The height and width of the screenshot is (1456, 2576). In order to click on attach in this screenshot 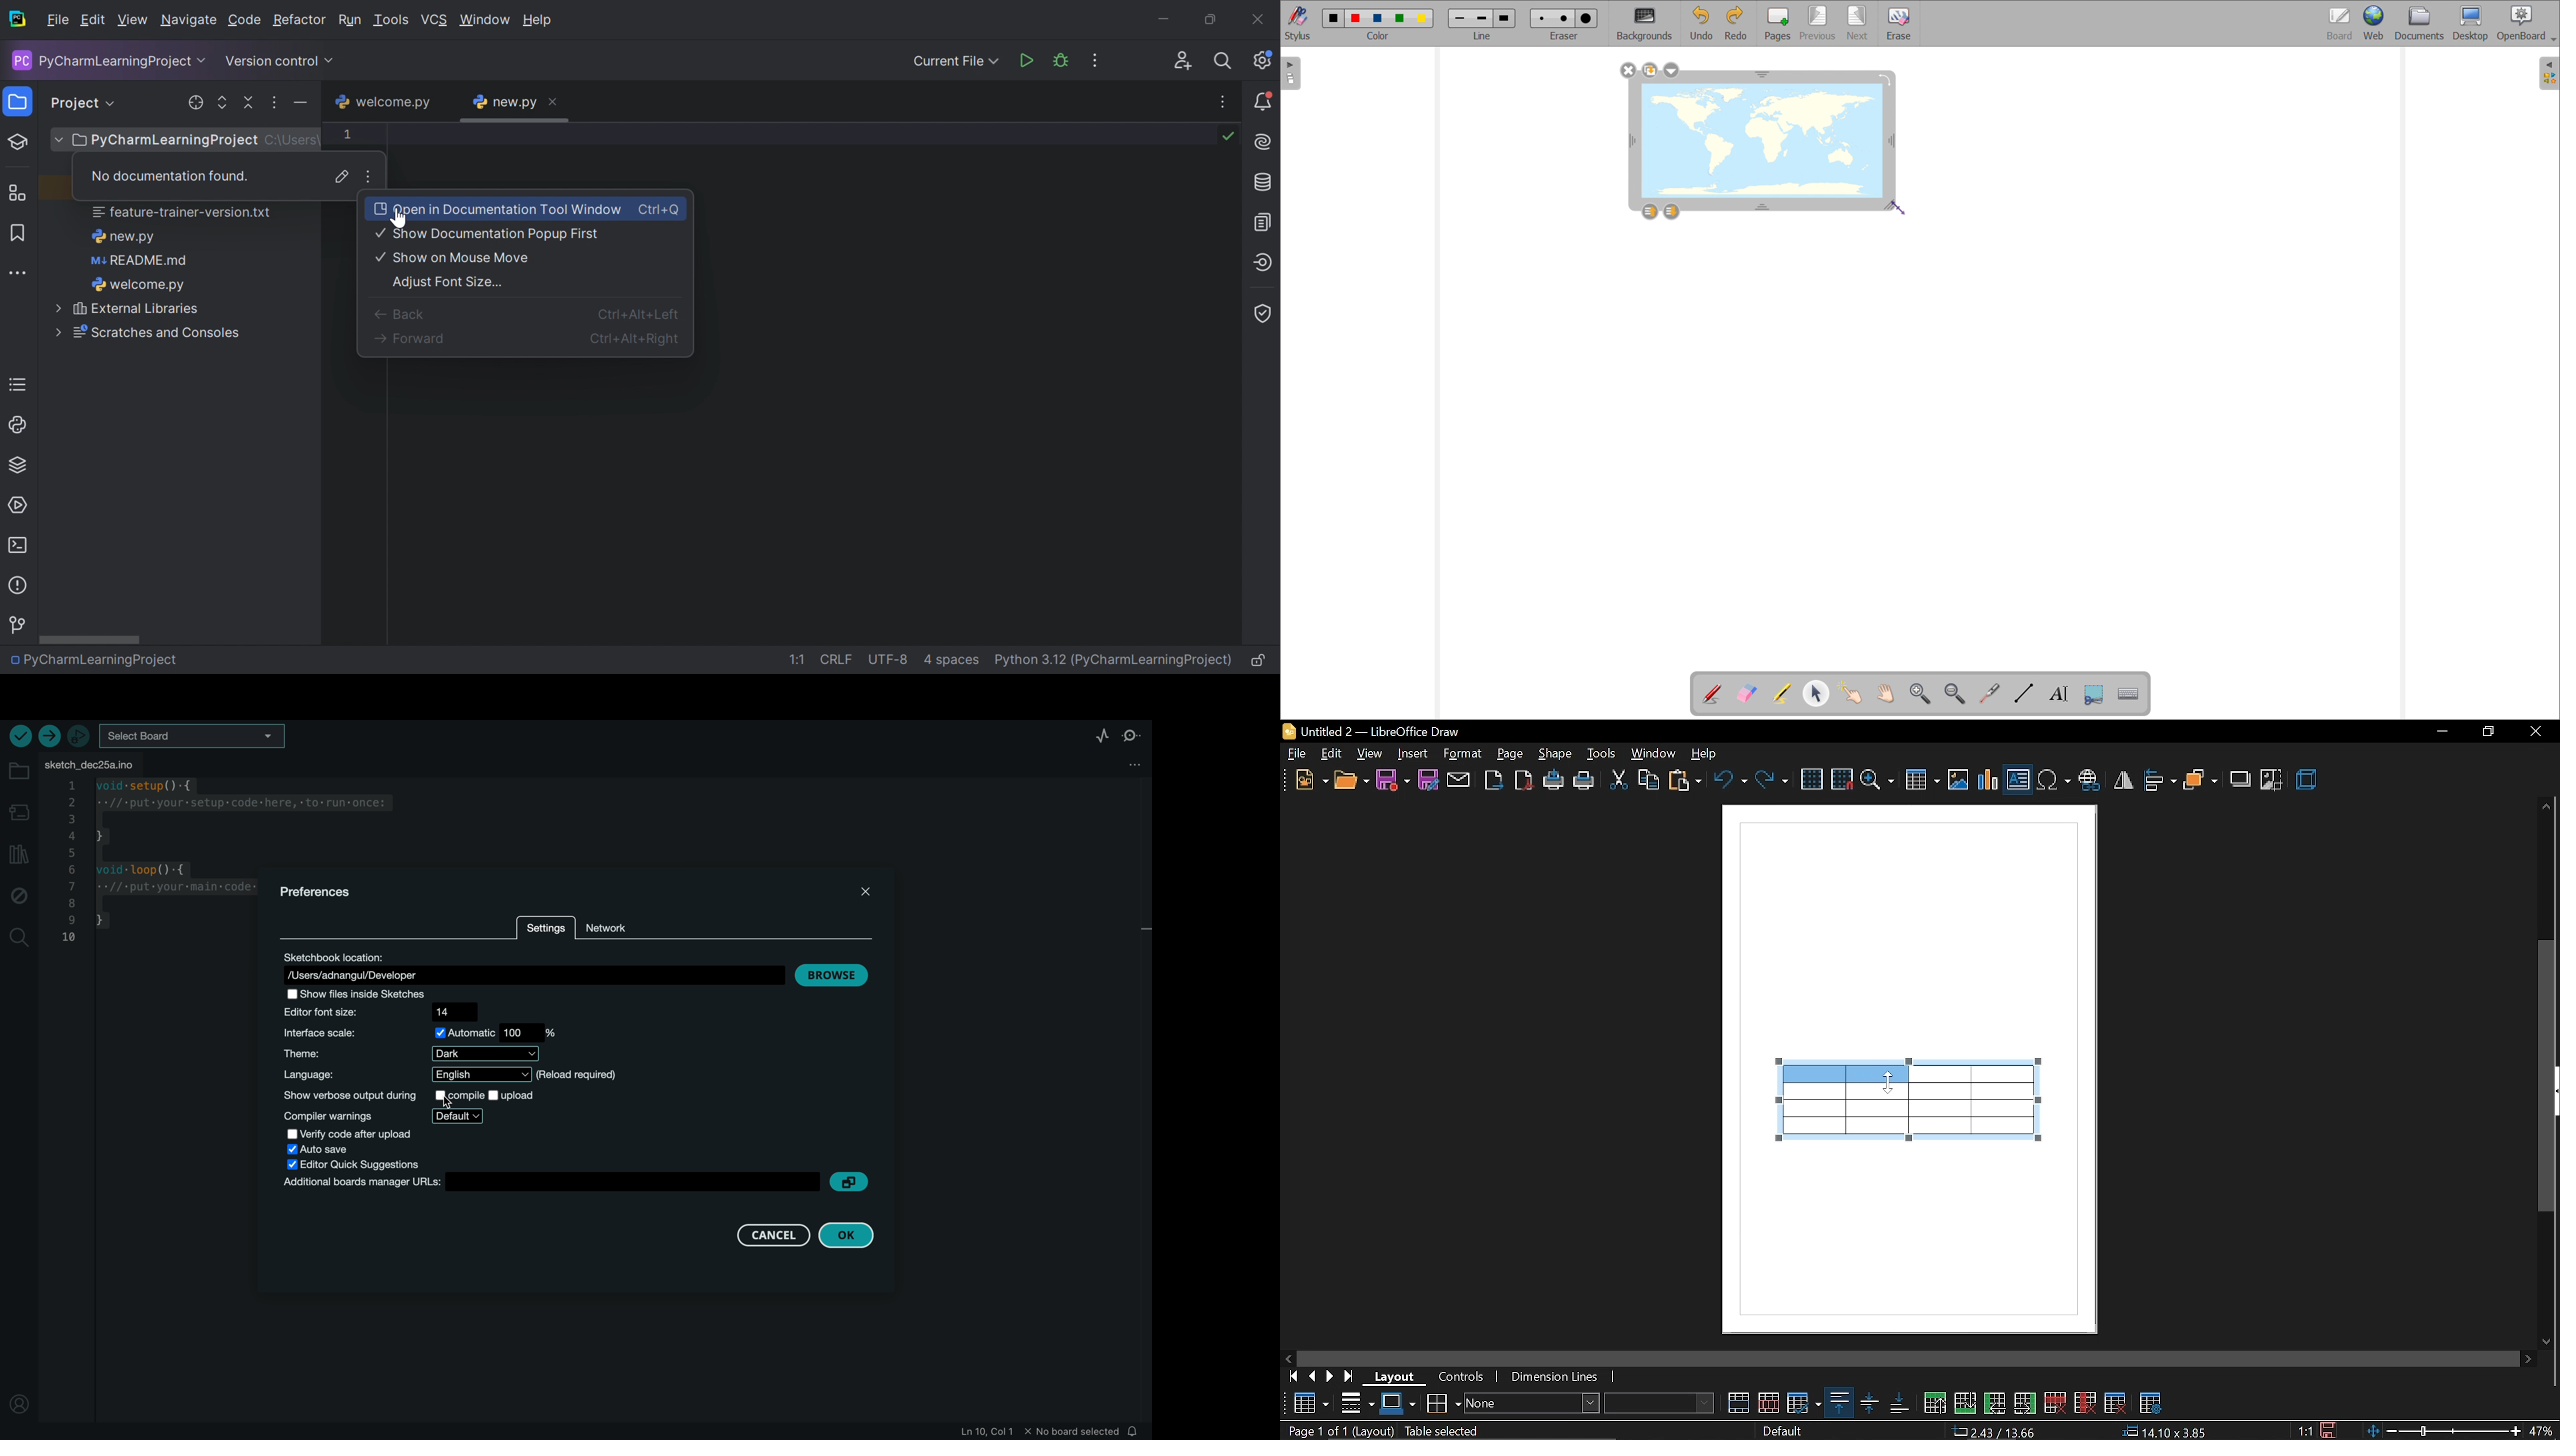, I will do `click(1459, 780)`.